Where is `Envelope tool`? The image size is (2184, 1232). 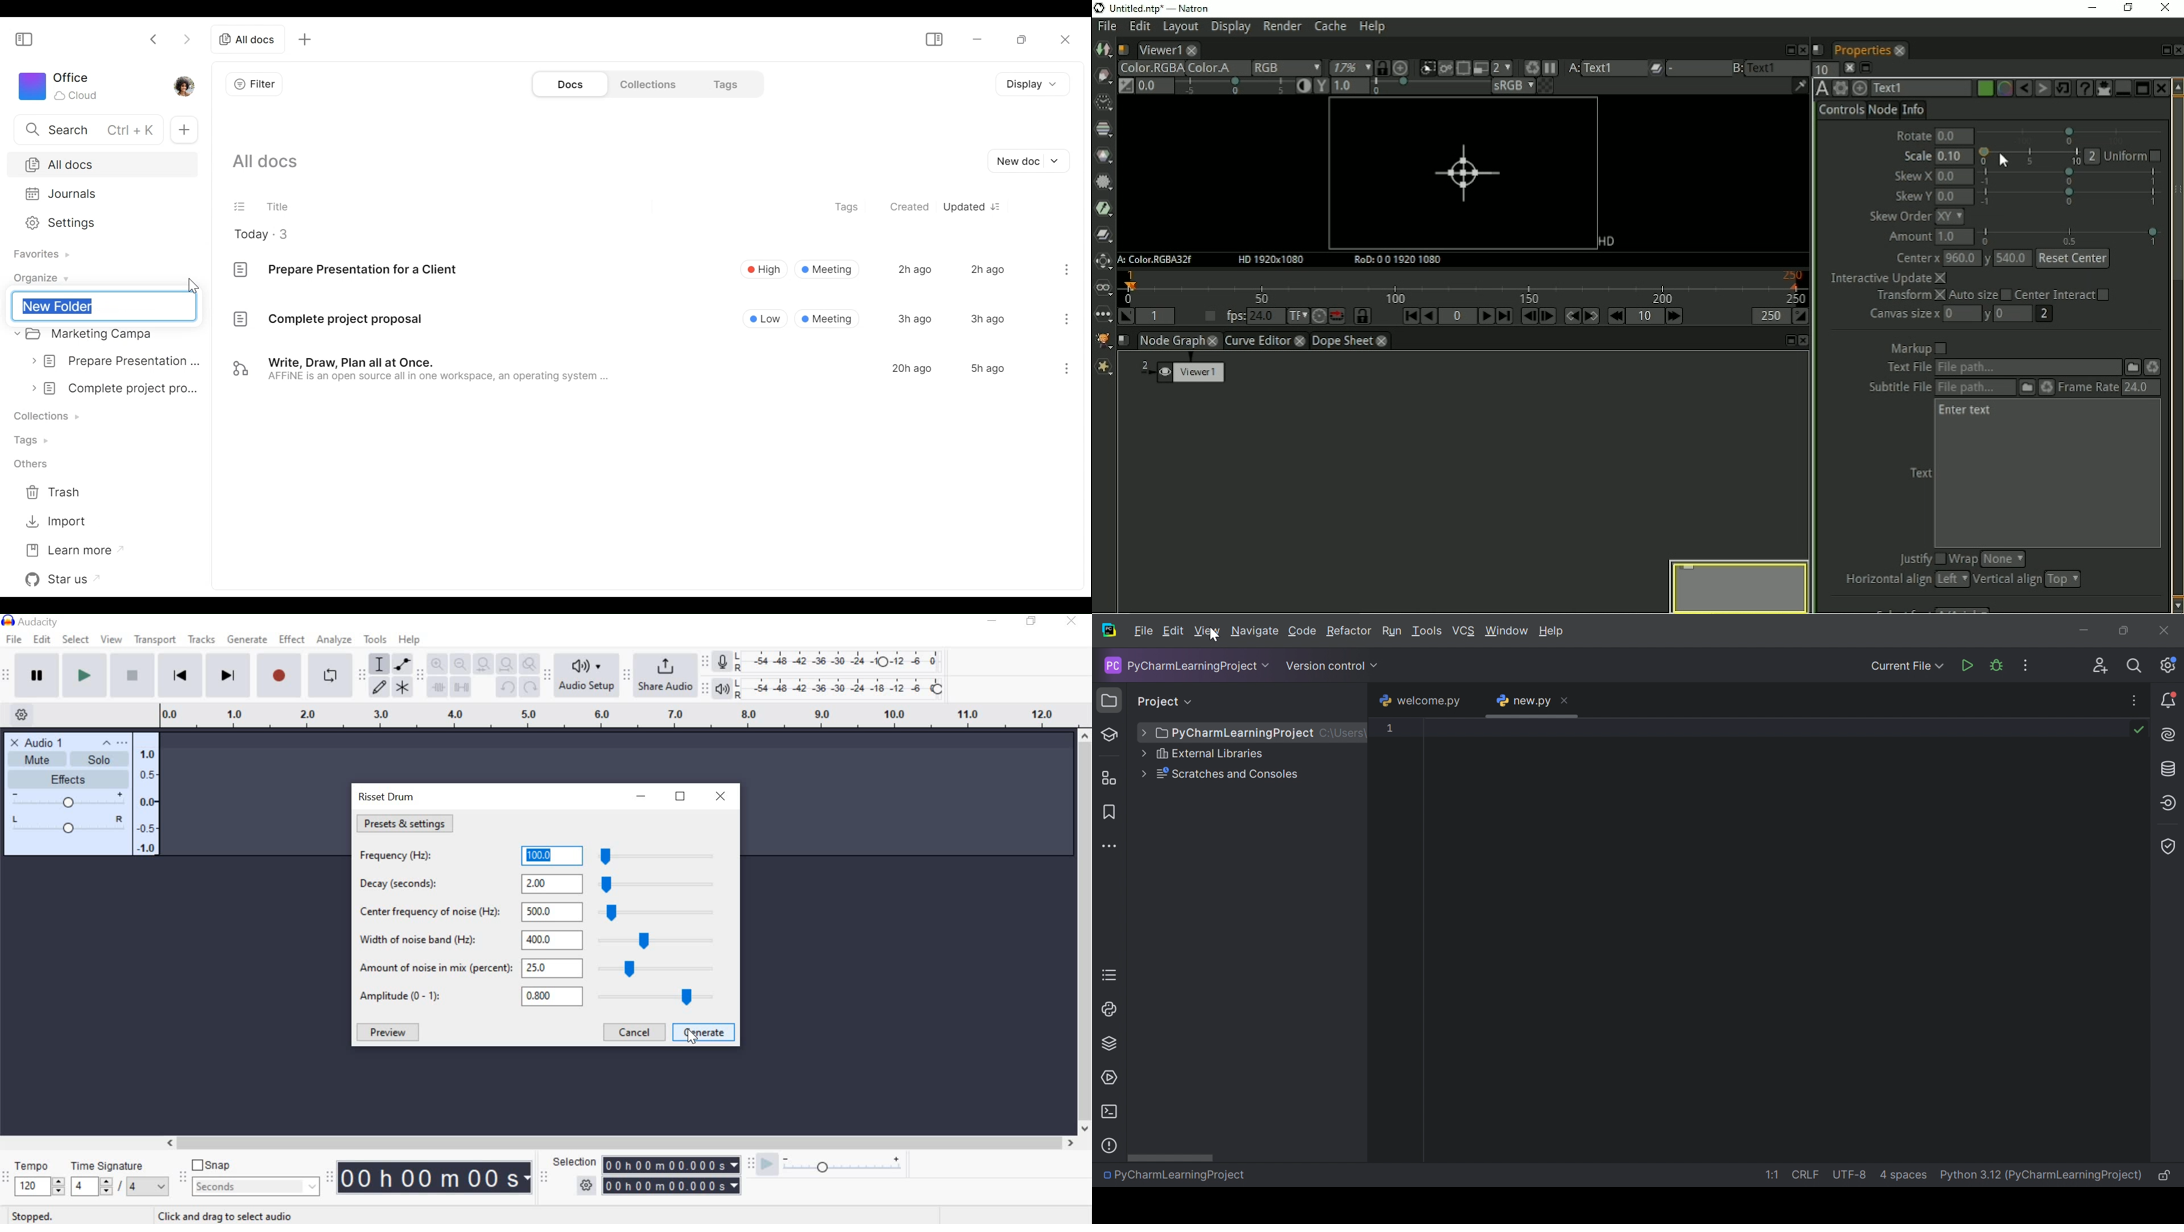 Envelope tool is located at coordinates (400, 664).